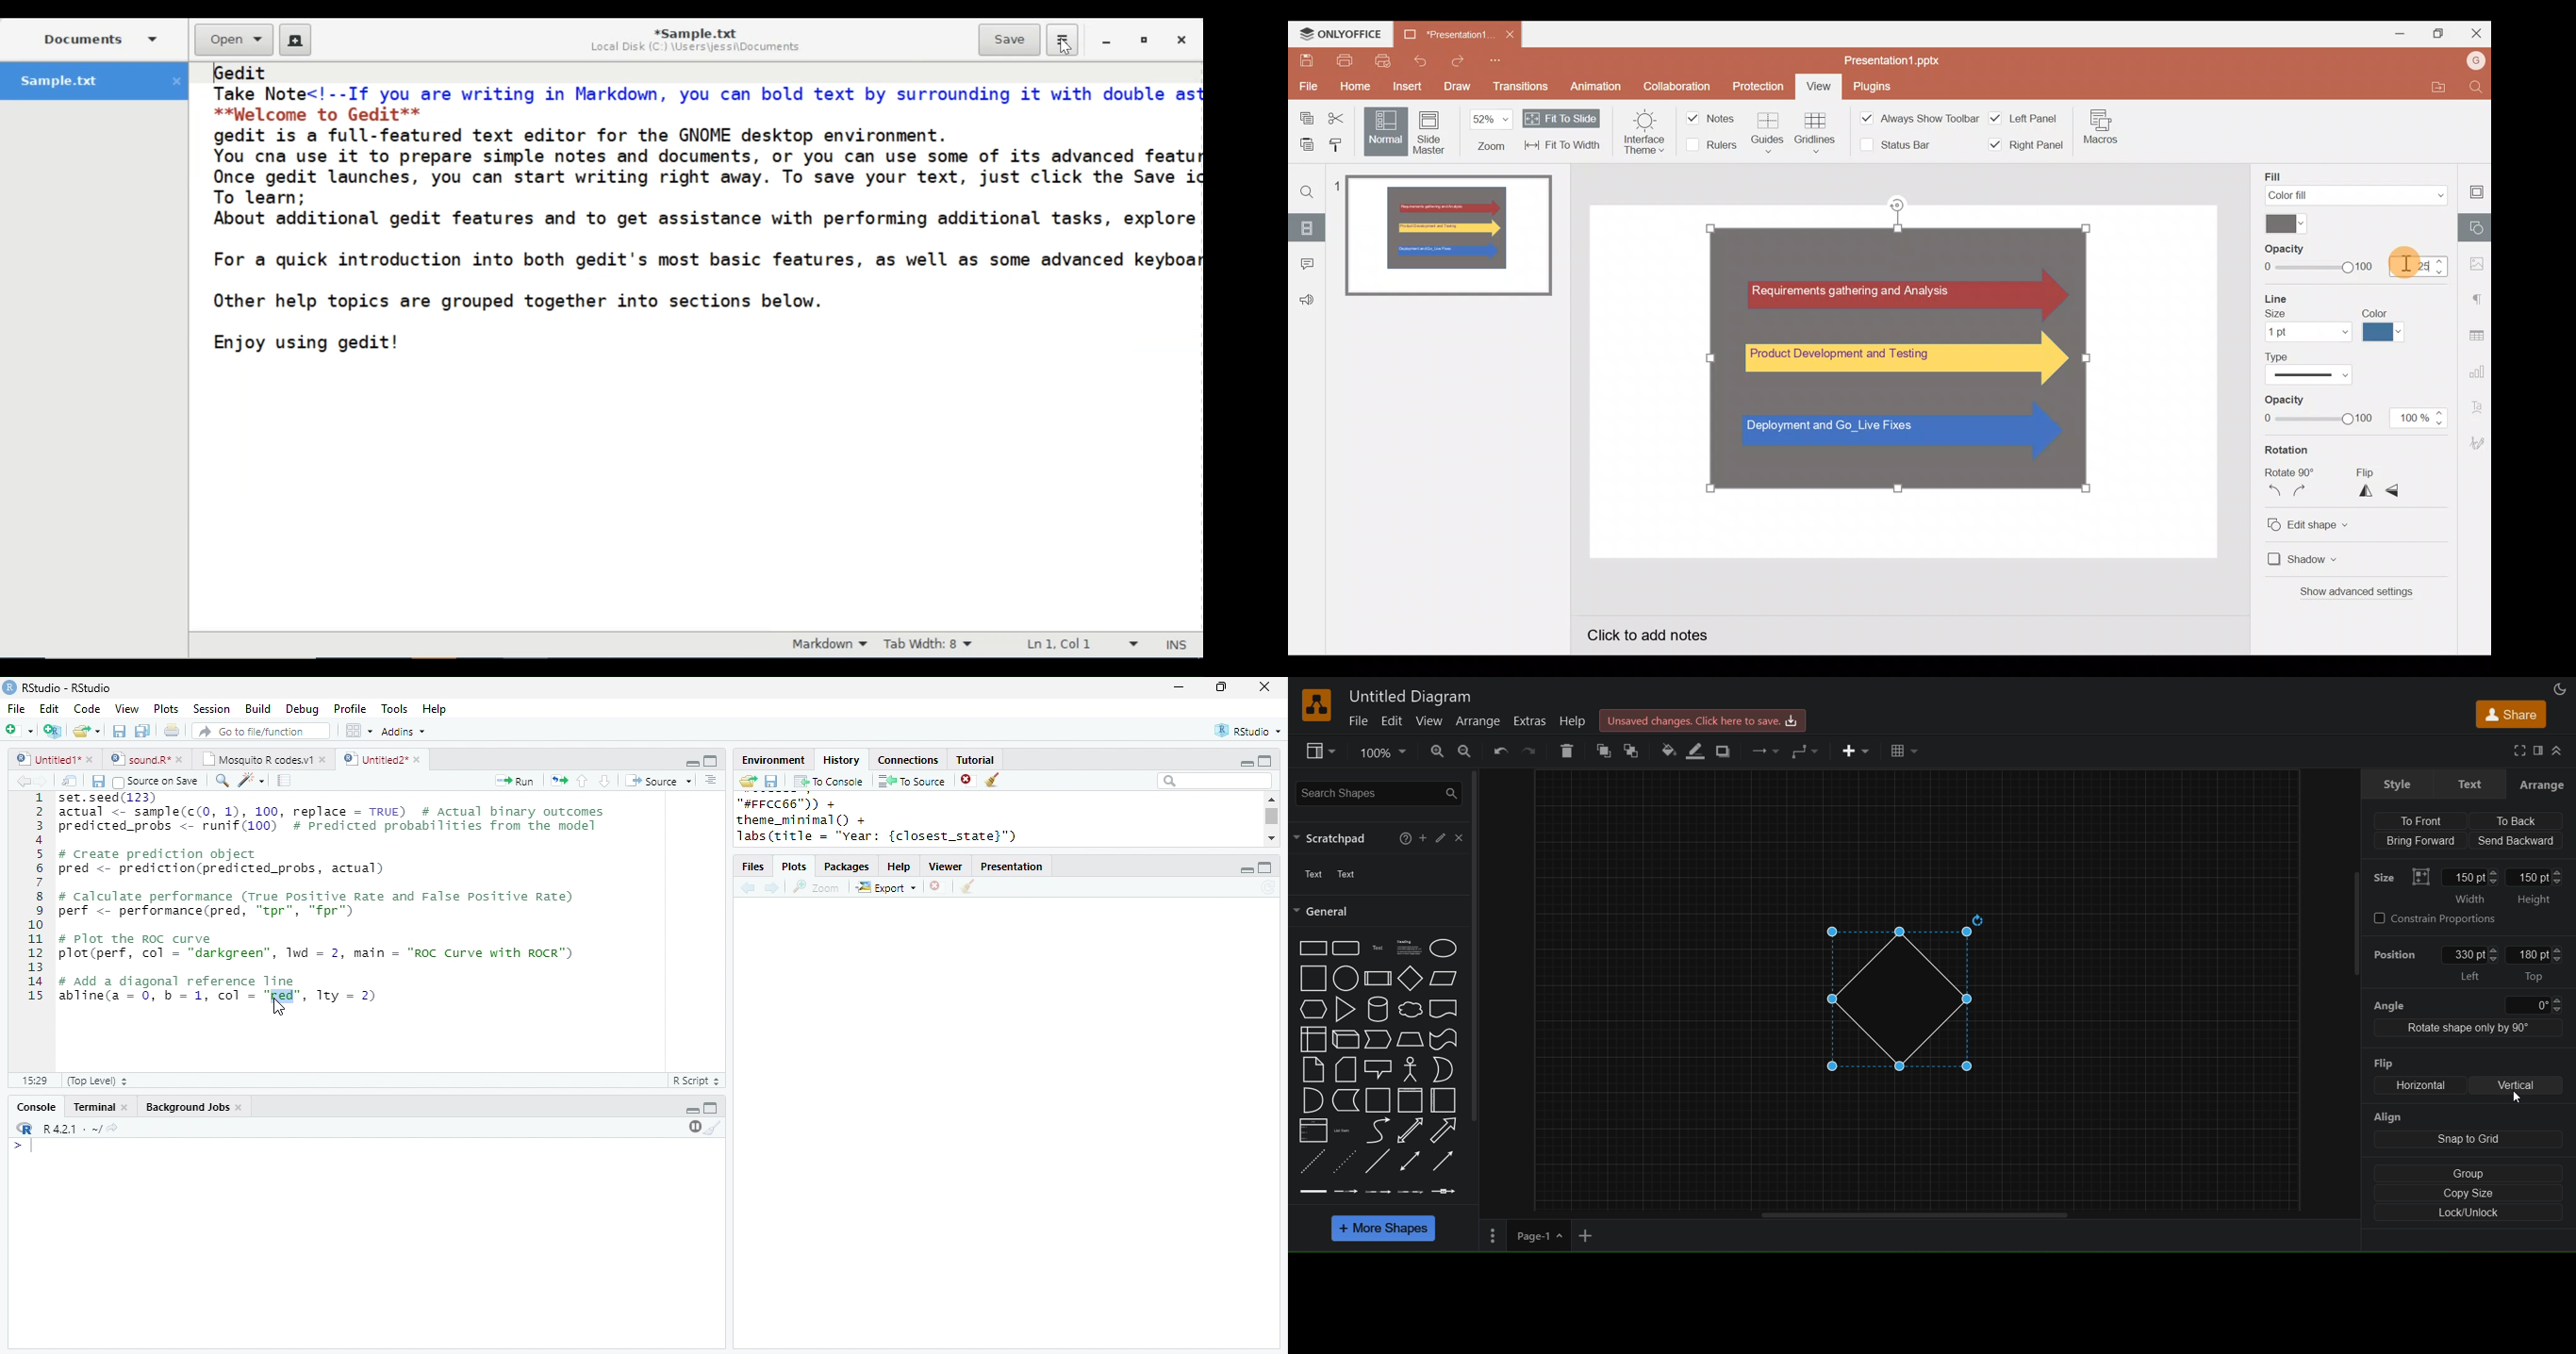 This screenshot has height=1372, width=2576. What do you see at coordinates (154, 782) in the screenshot?
I see `Source on Save` at bounding box center [154, 782].